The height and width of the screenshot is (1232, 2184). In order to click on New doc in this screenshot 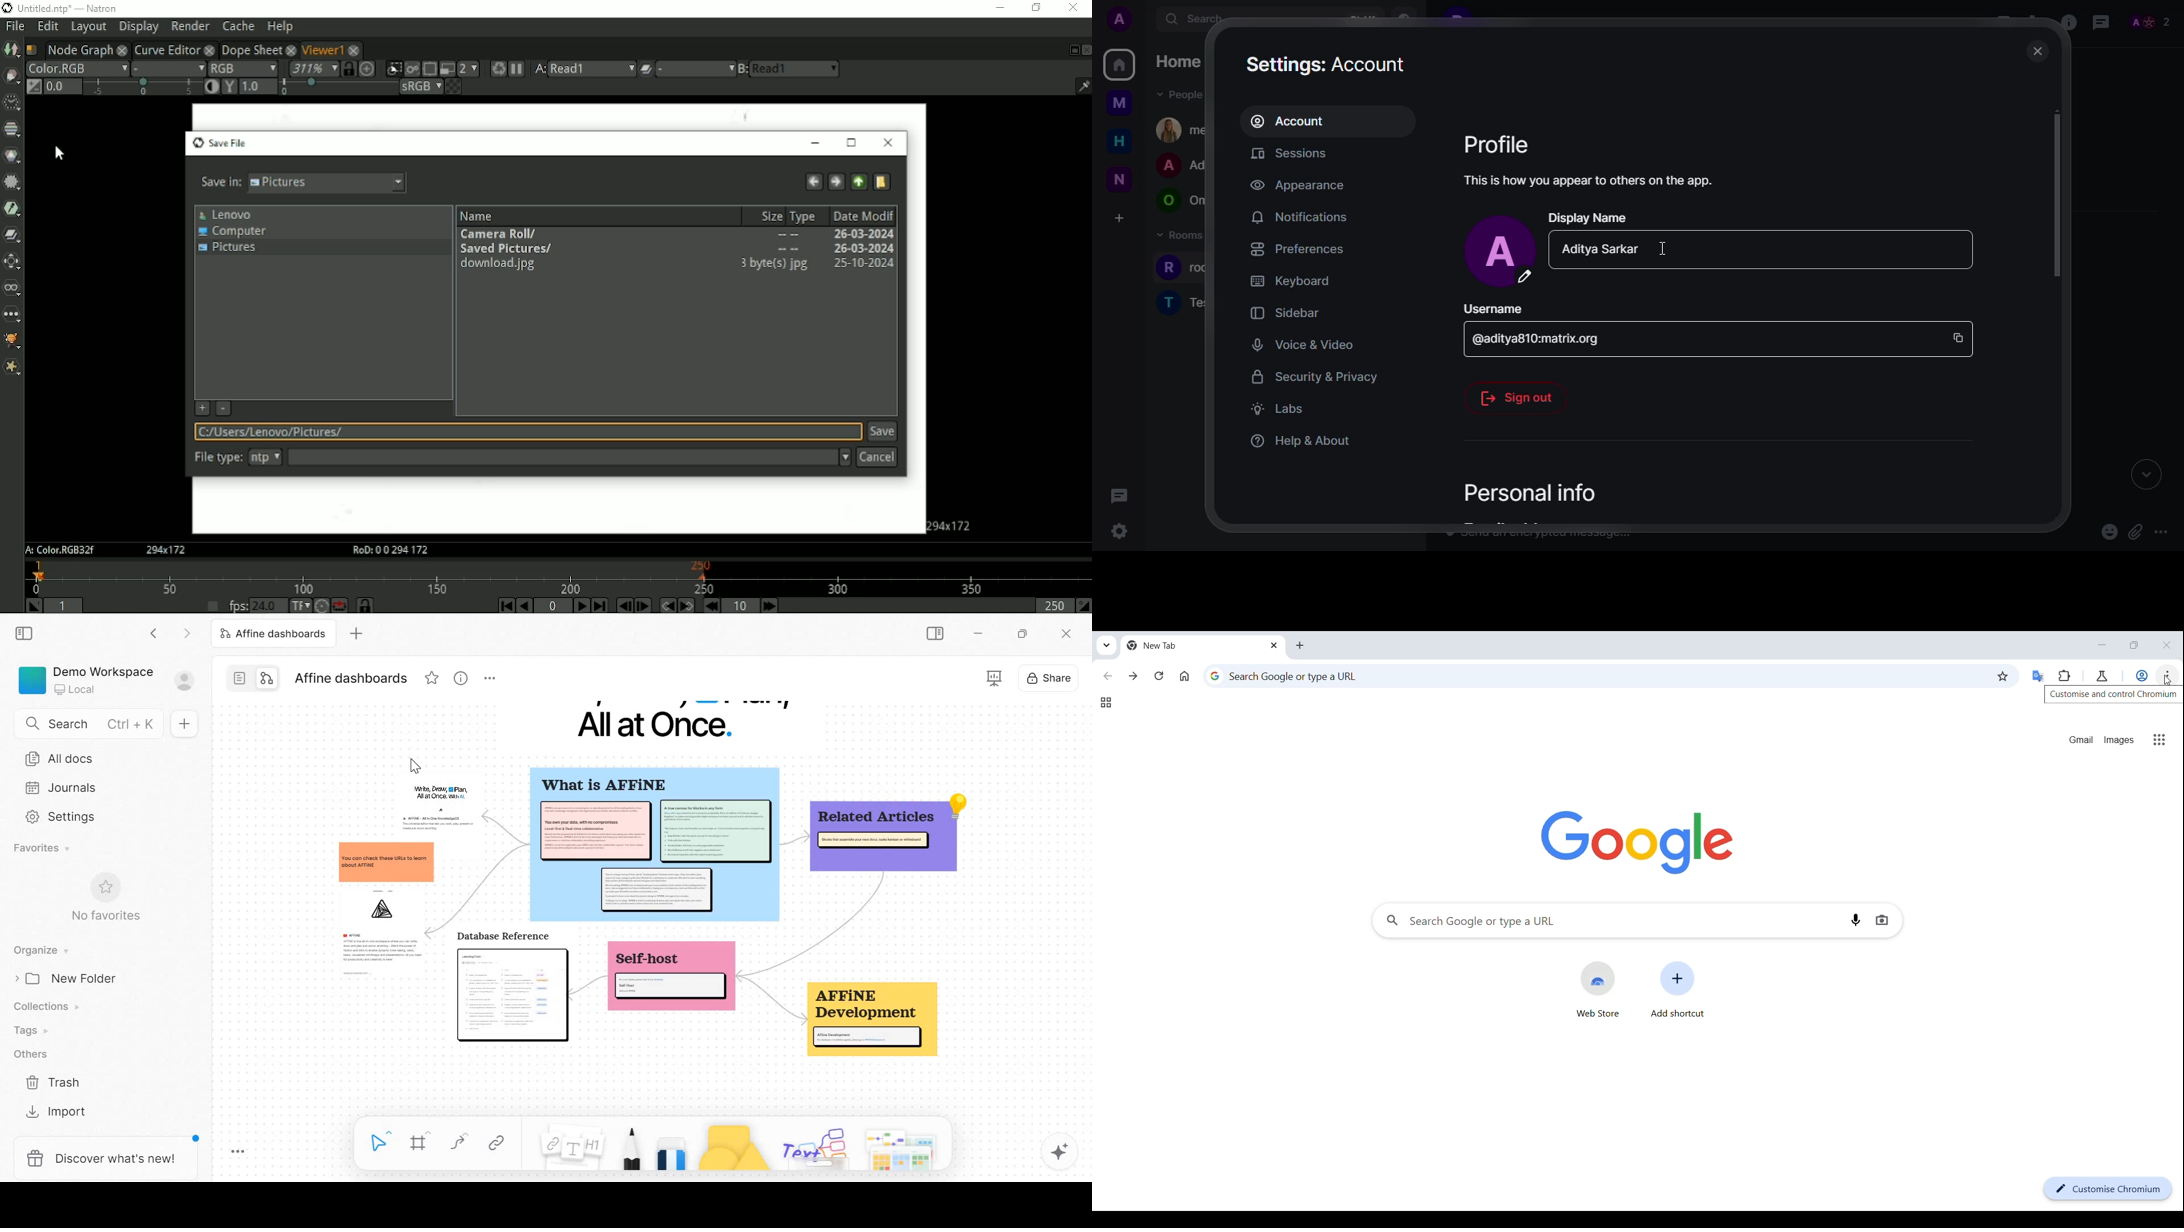, I will do `click(184, 725)`.